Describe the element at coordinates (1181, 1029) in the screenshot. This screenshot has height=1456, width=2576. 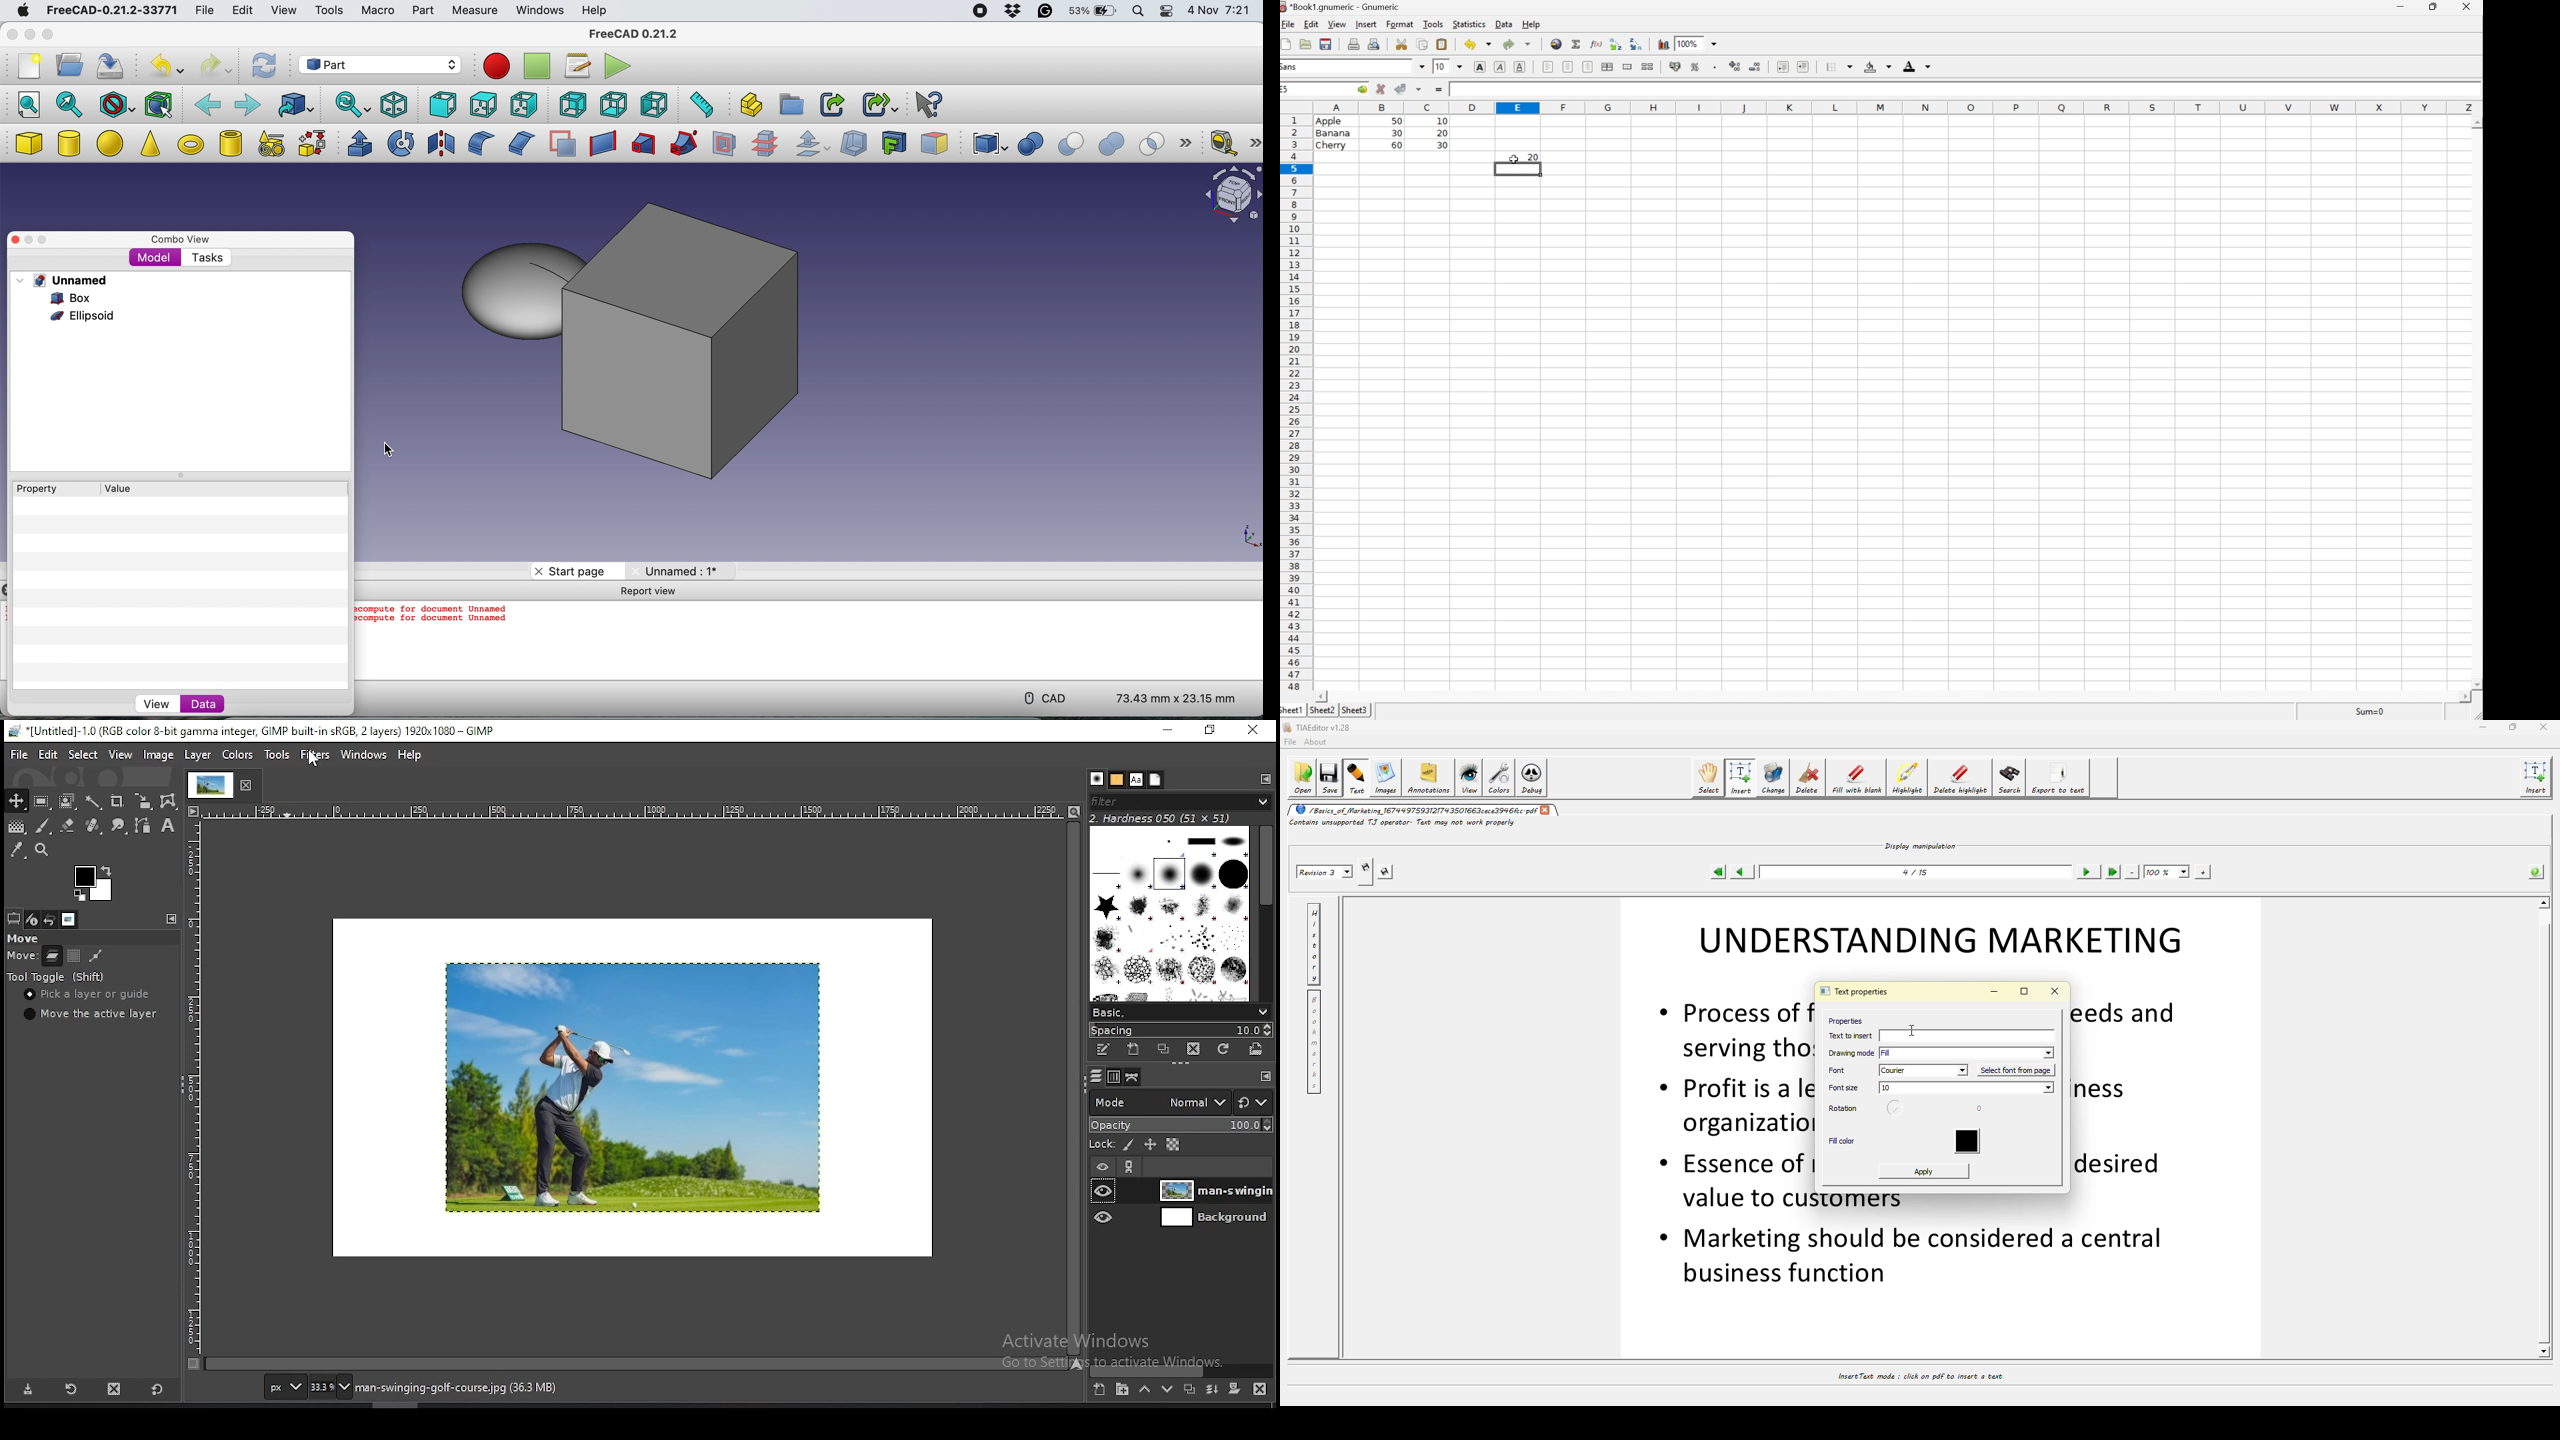
I see `spacing` at that location.